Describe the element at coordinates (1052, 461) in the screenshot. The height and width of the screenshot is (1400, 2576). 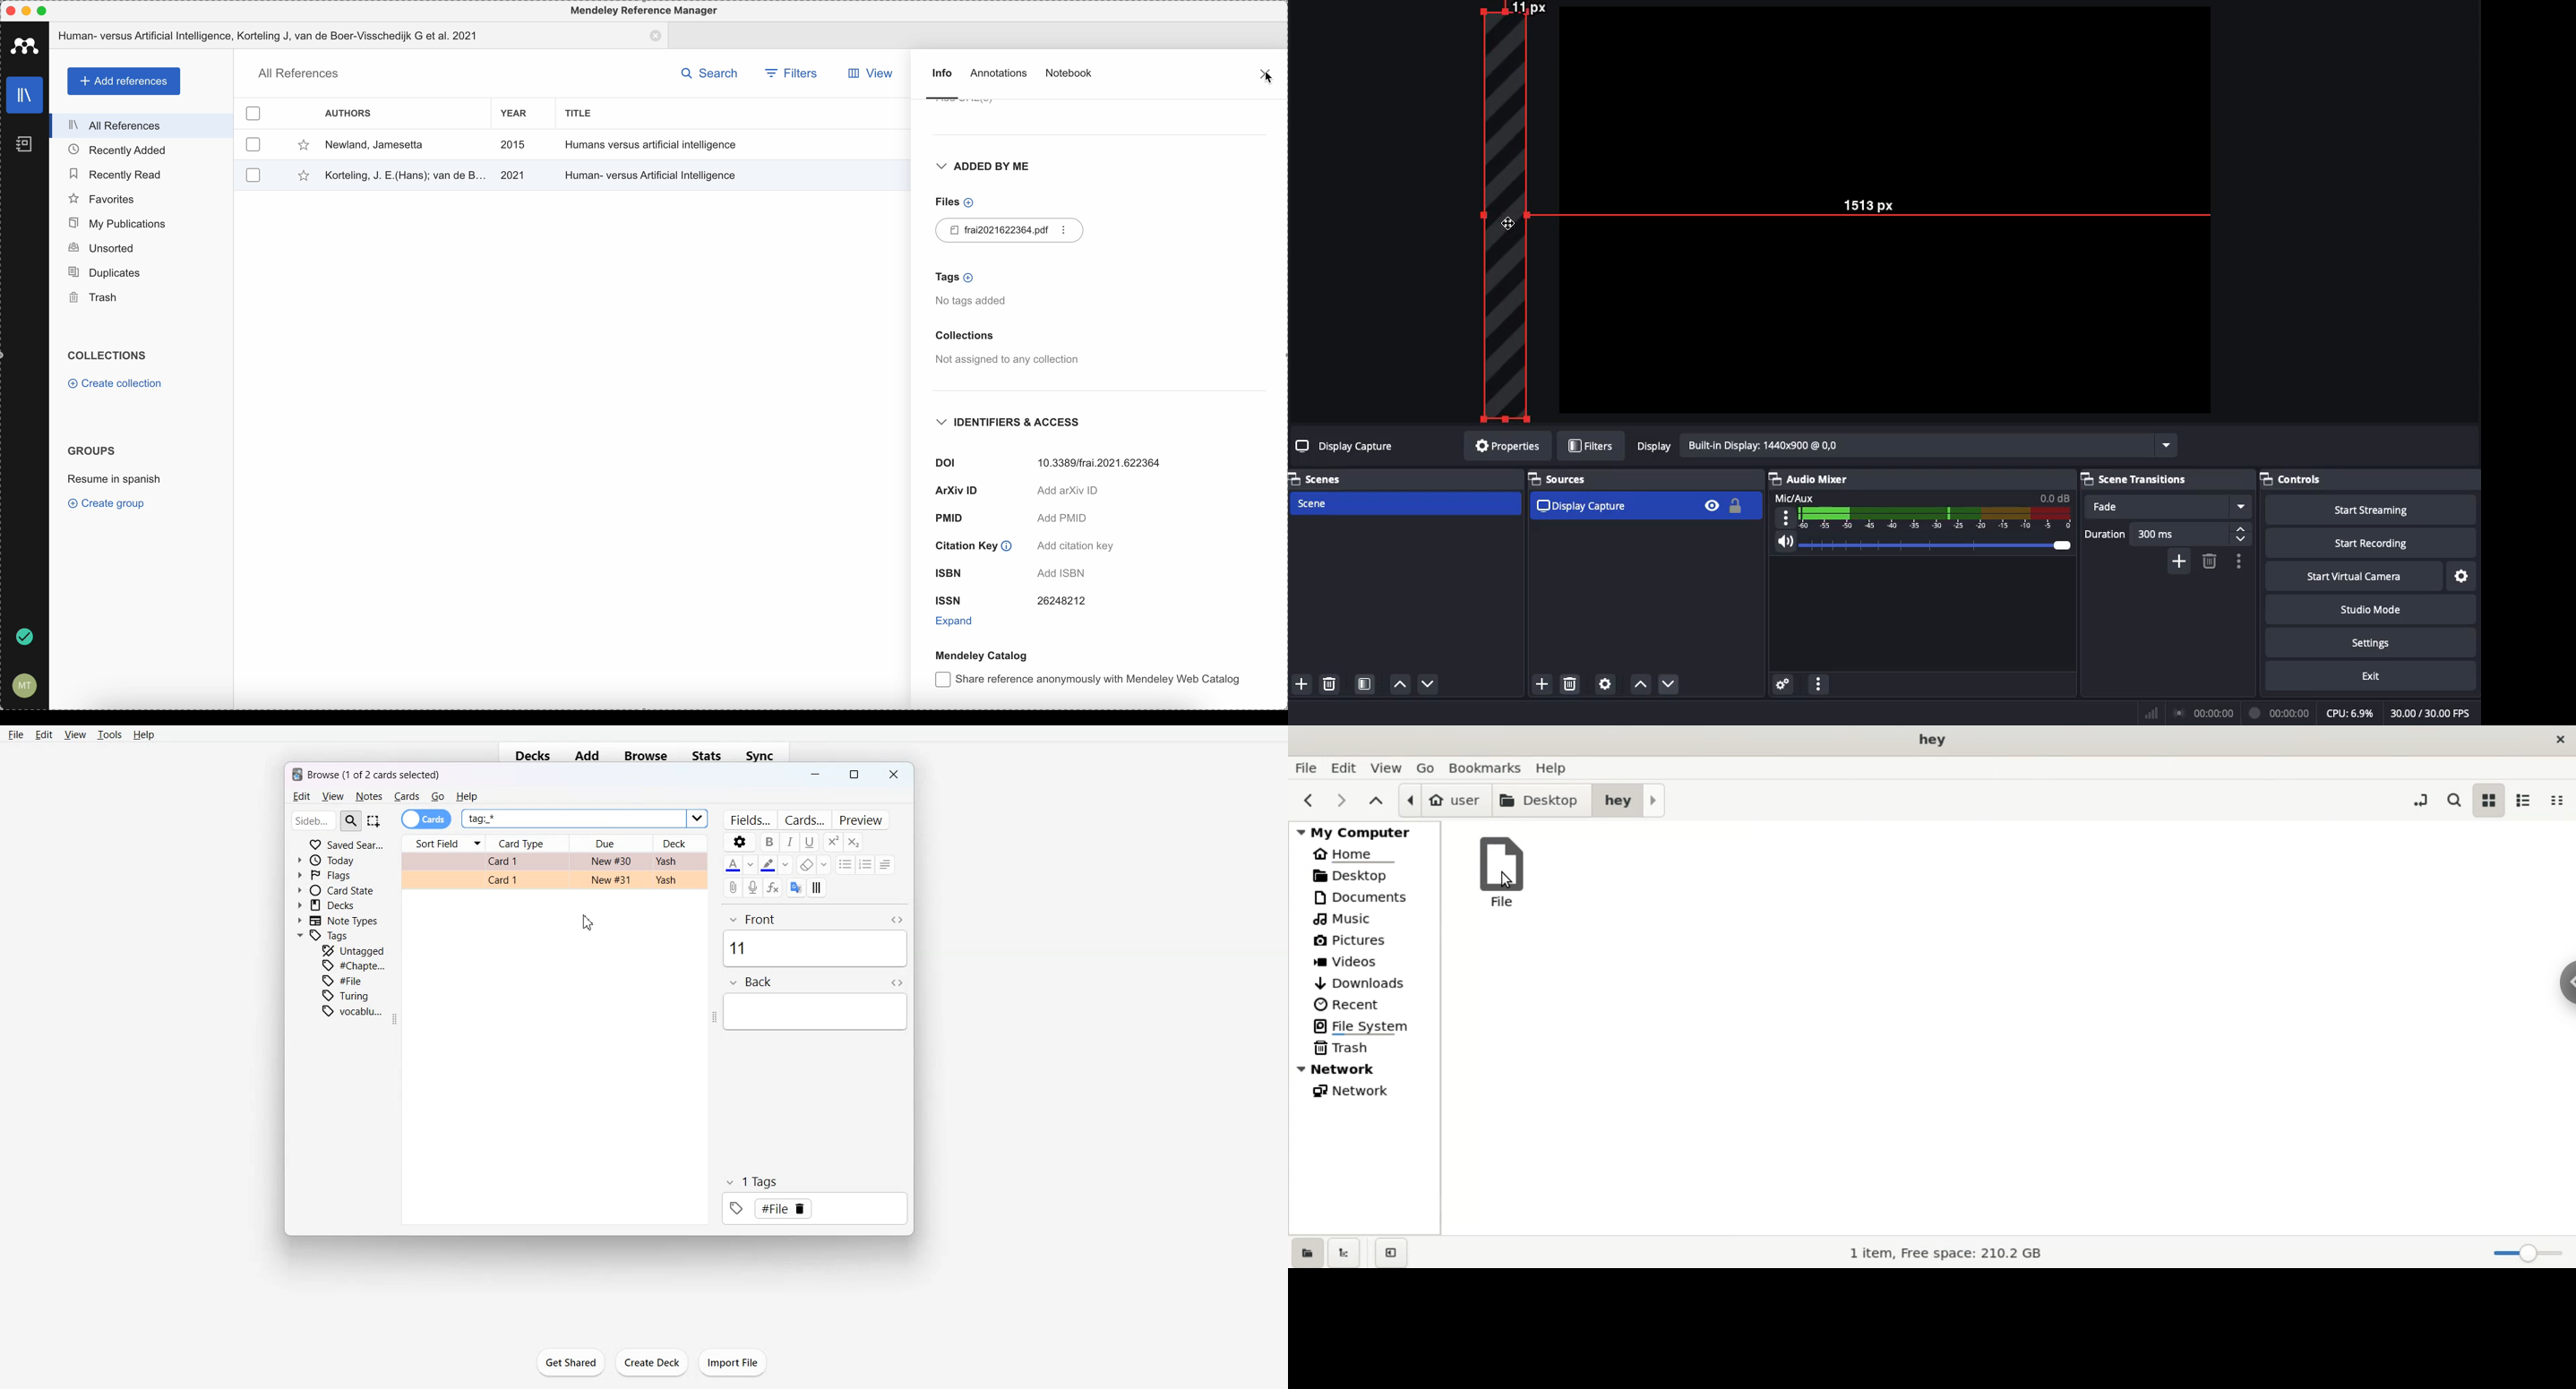
I see `DOI` at that location.